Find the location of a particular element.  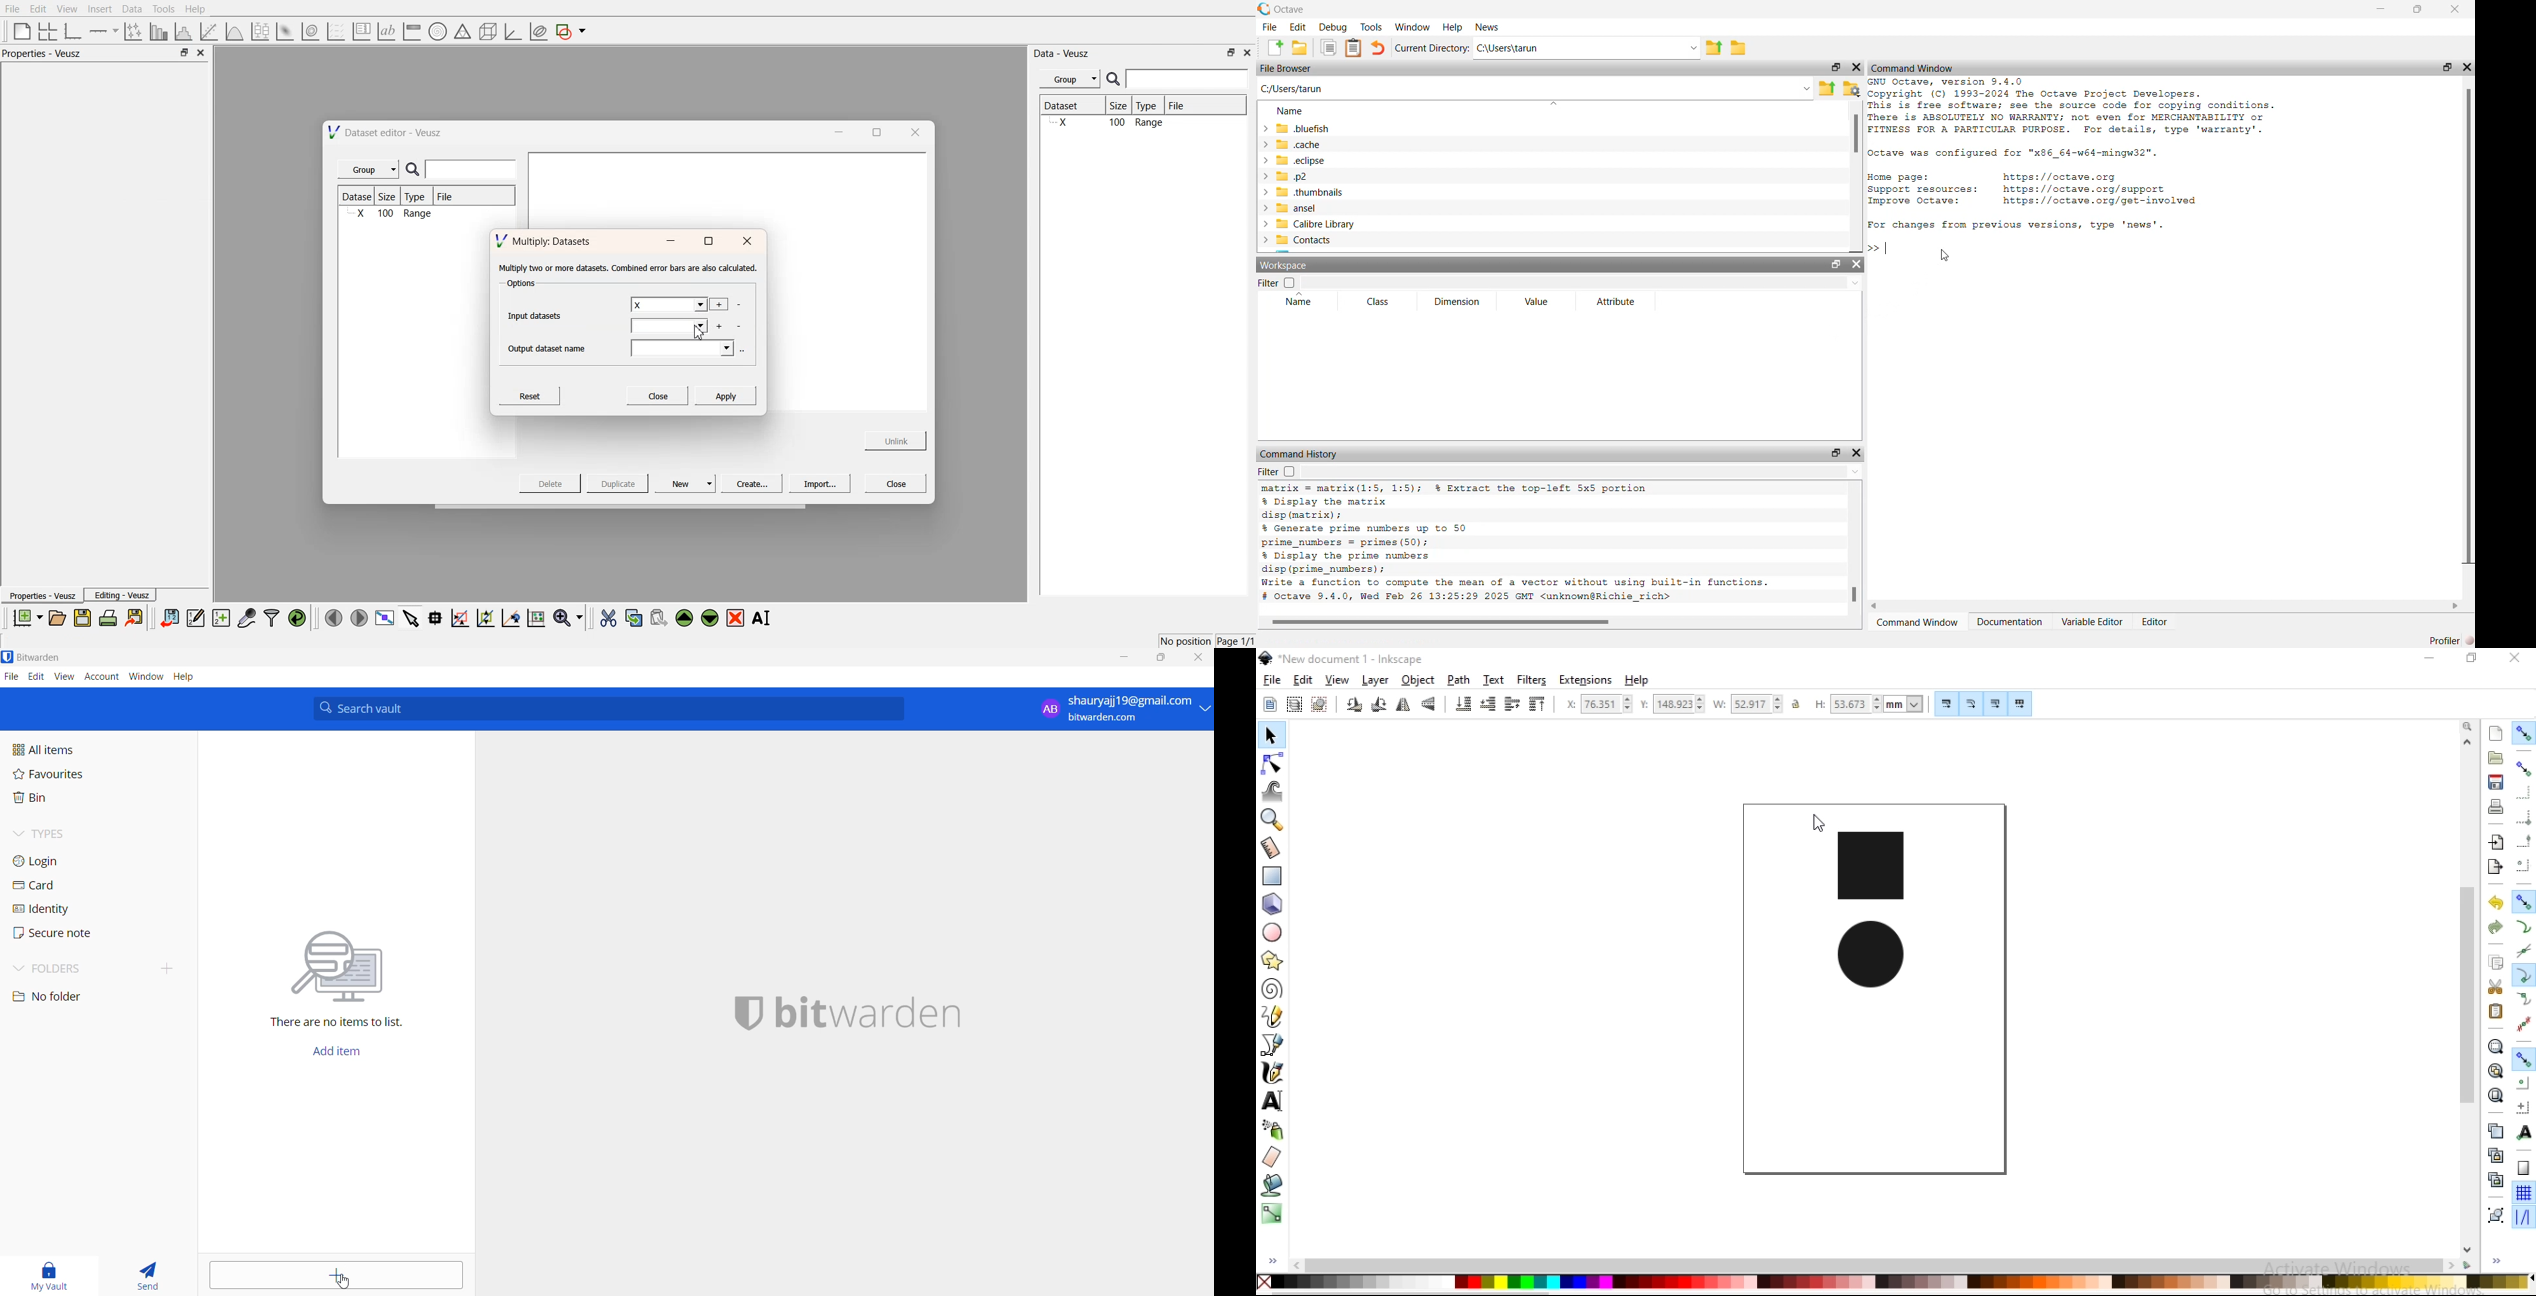

.thumbnails is located at coordinates (1311, 192).